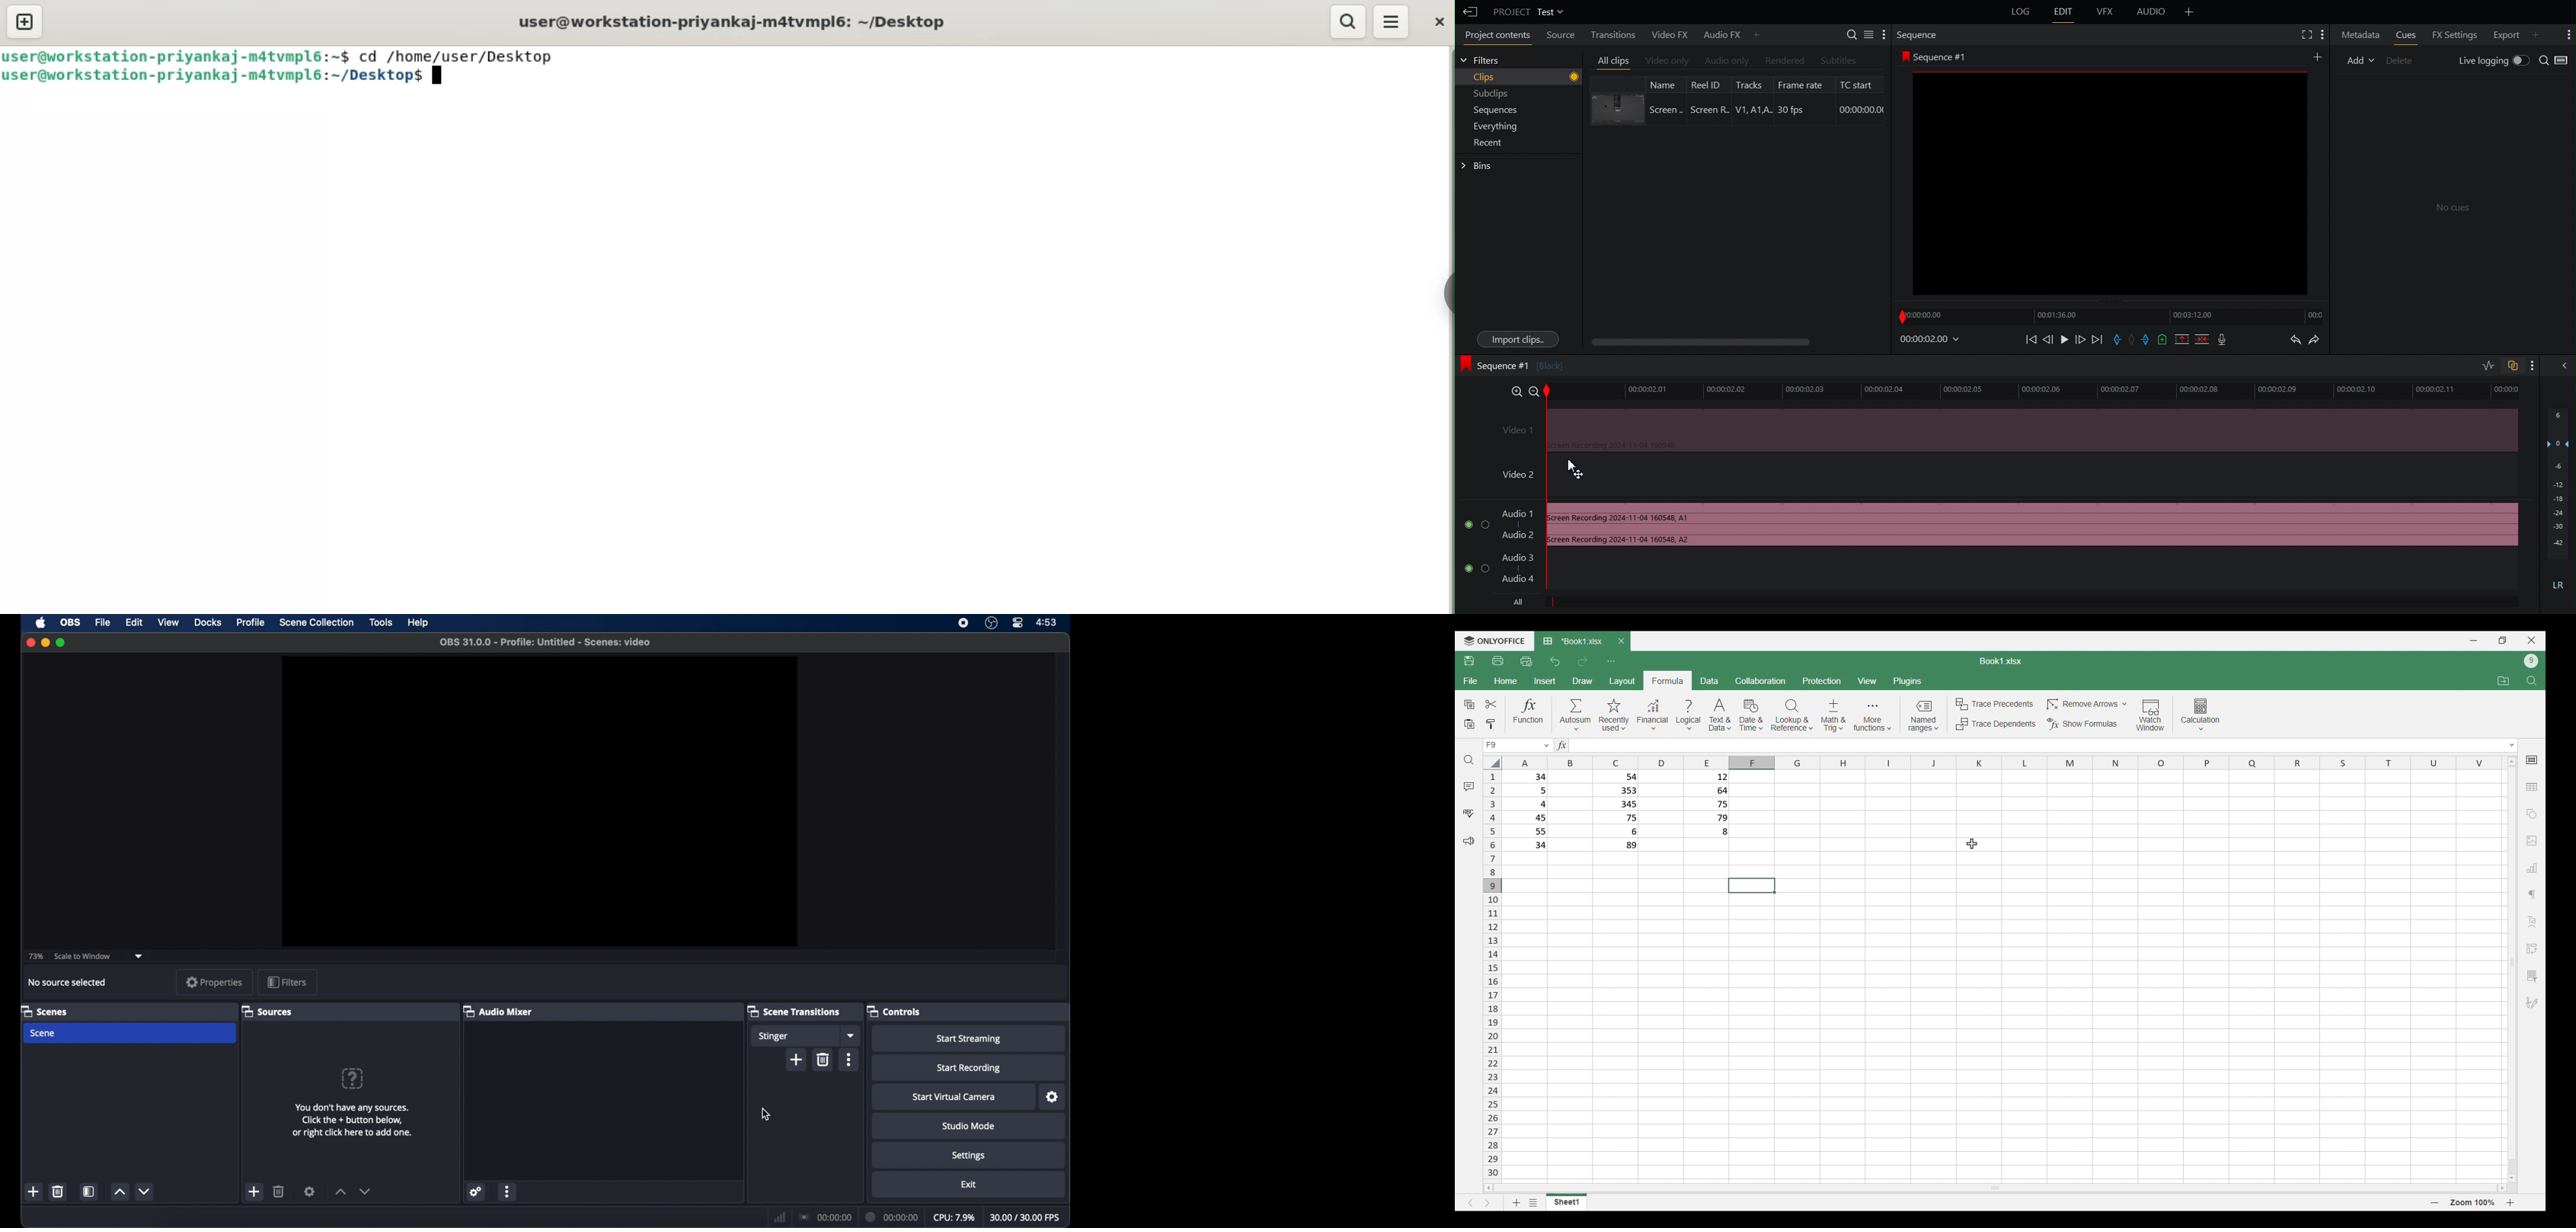 This screenshot has width=2576, height=1232. Describe the element at coordinates (168, 622) in the screenshot. I see `view` at that location.